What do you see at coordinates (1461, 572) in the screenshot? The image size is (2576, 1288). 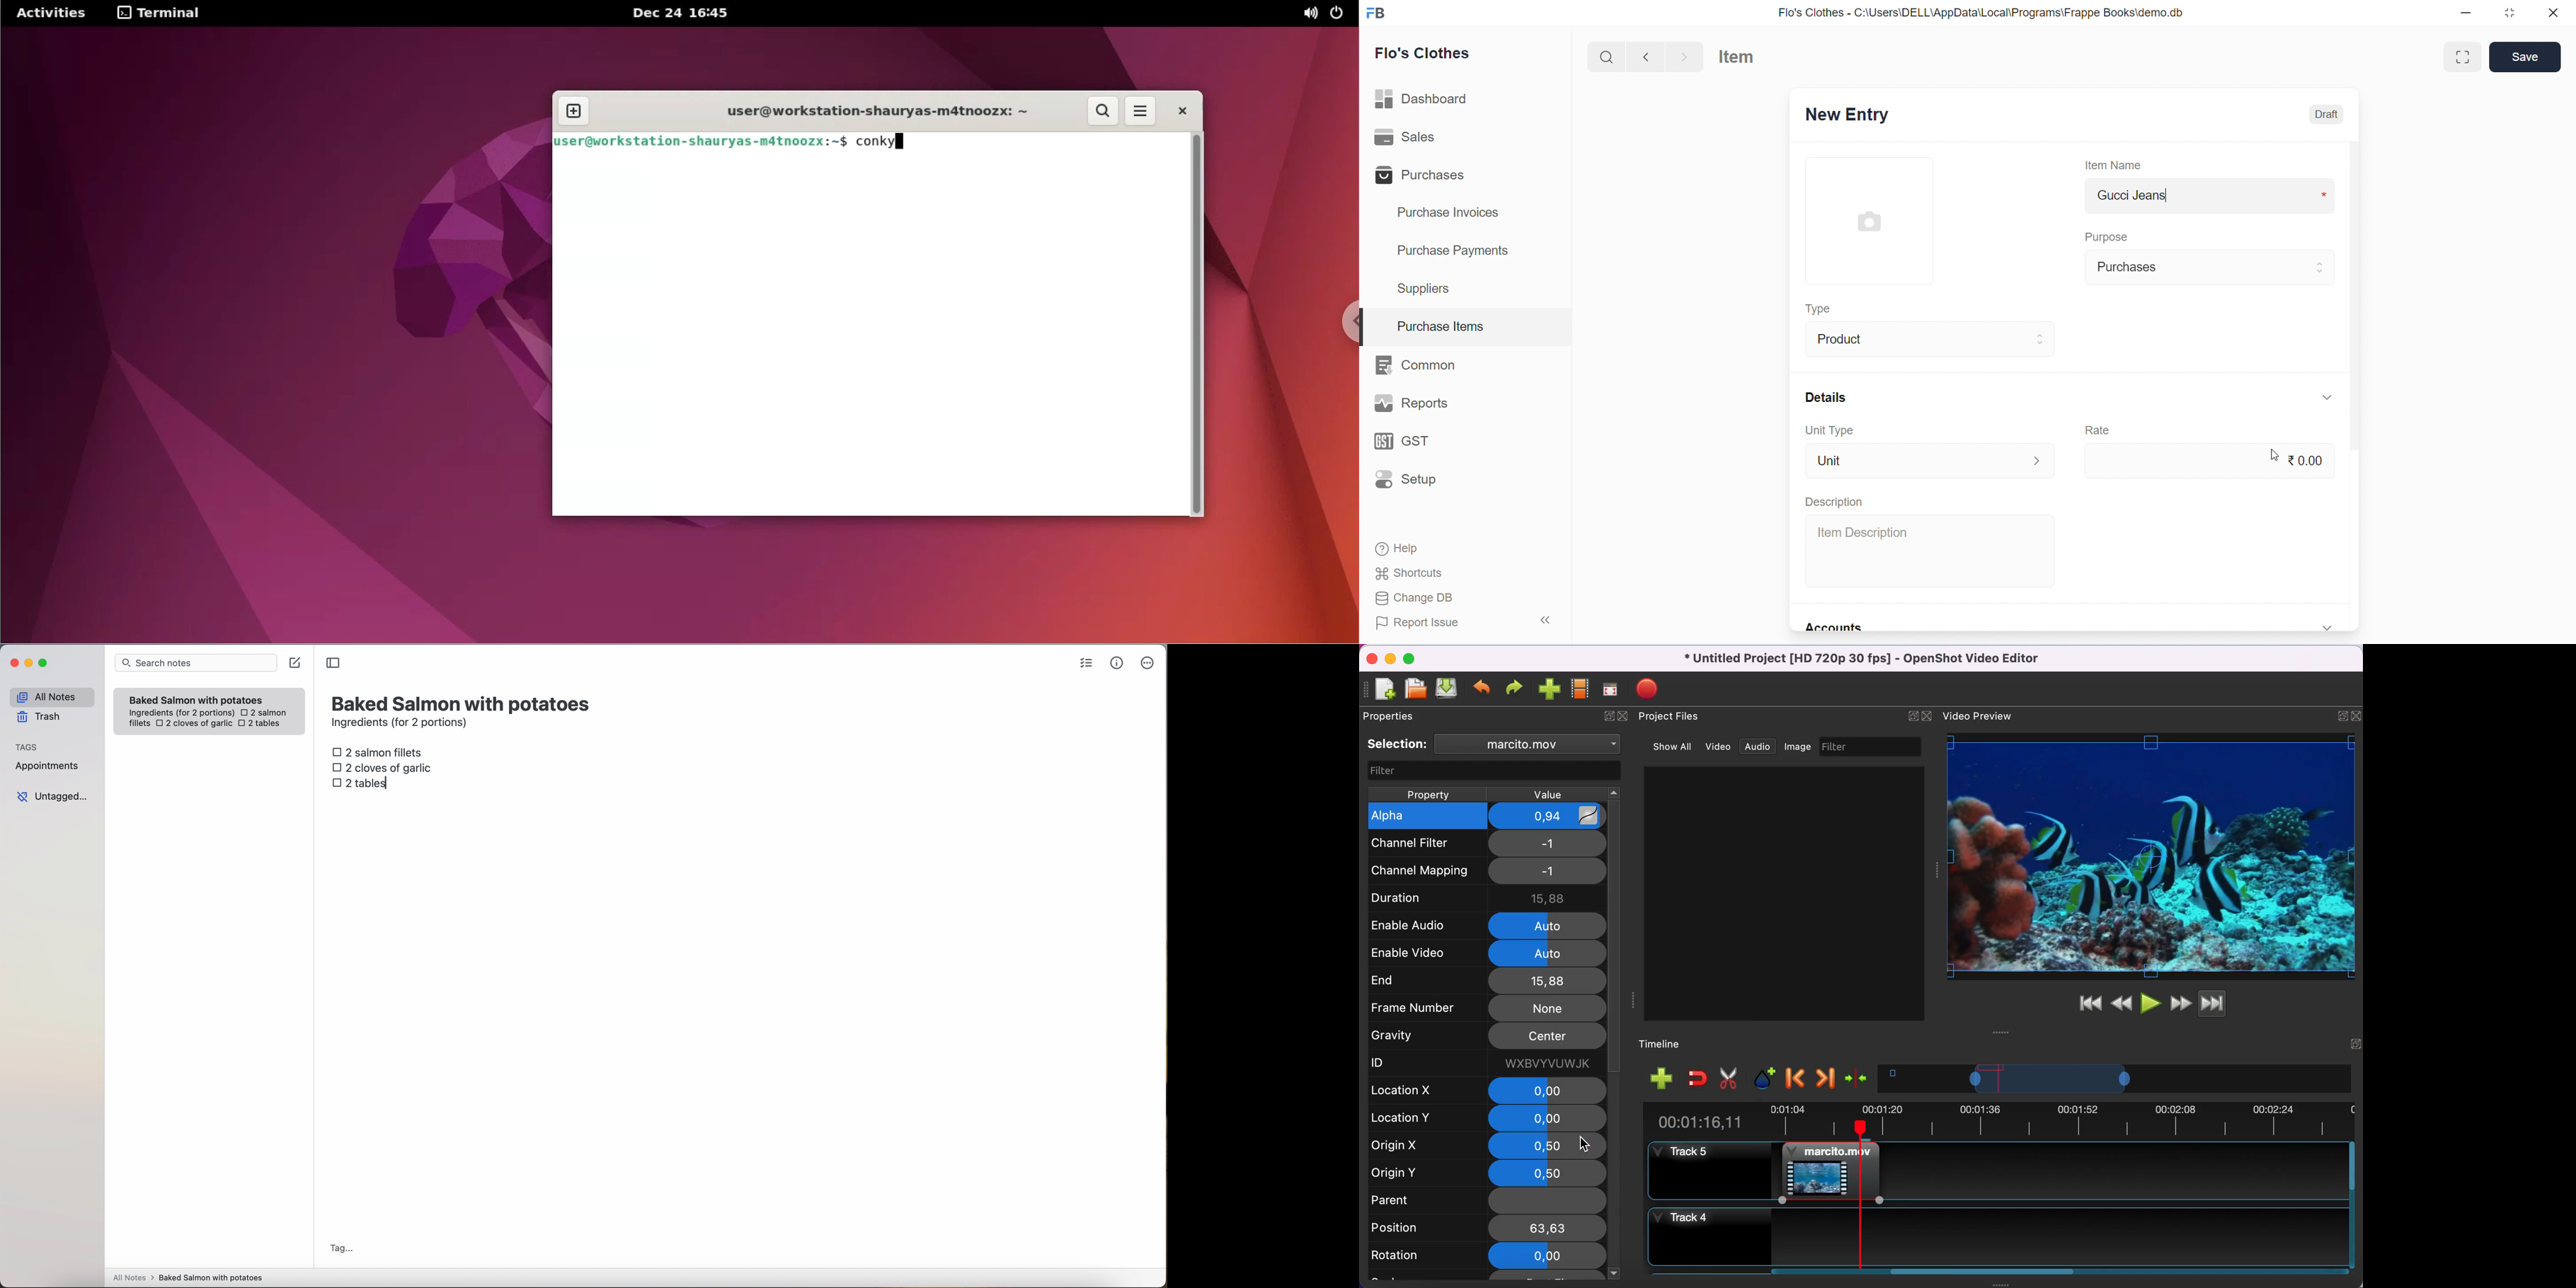 I see `Shortcuts` at bounding box center [1461, 572].